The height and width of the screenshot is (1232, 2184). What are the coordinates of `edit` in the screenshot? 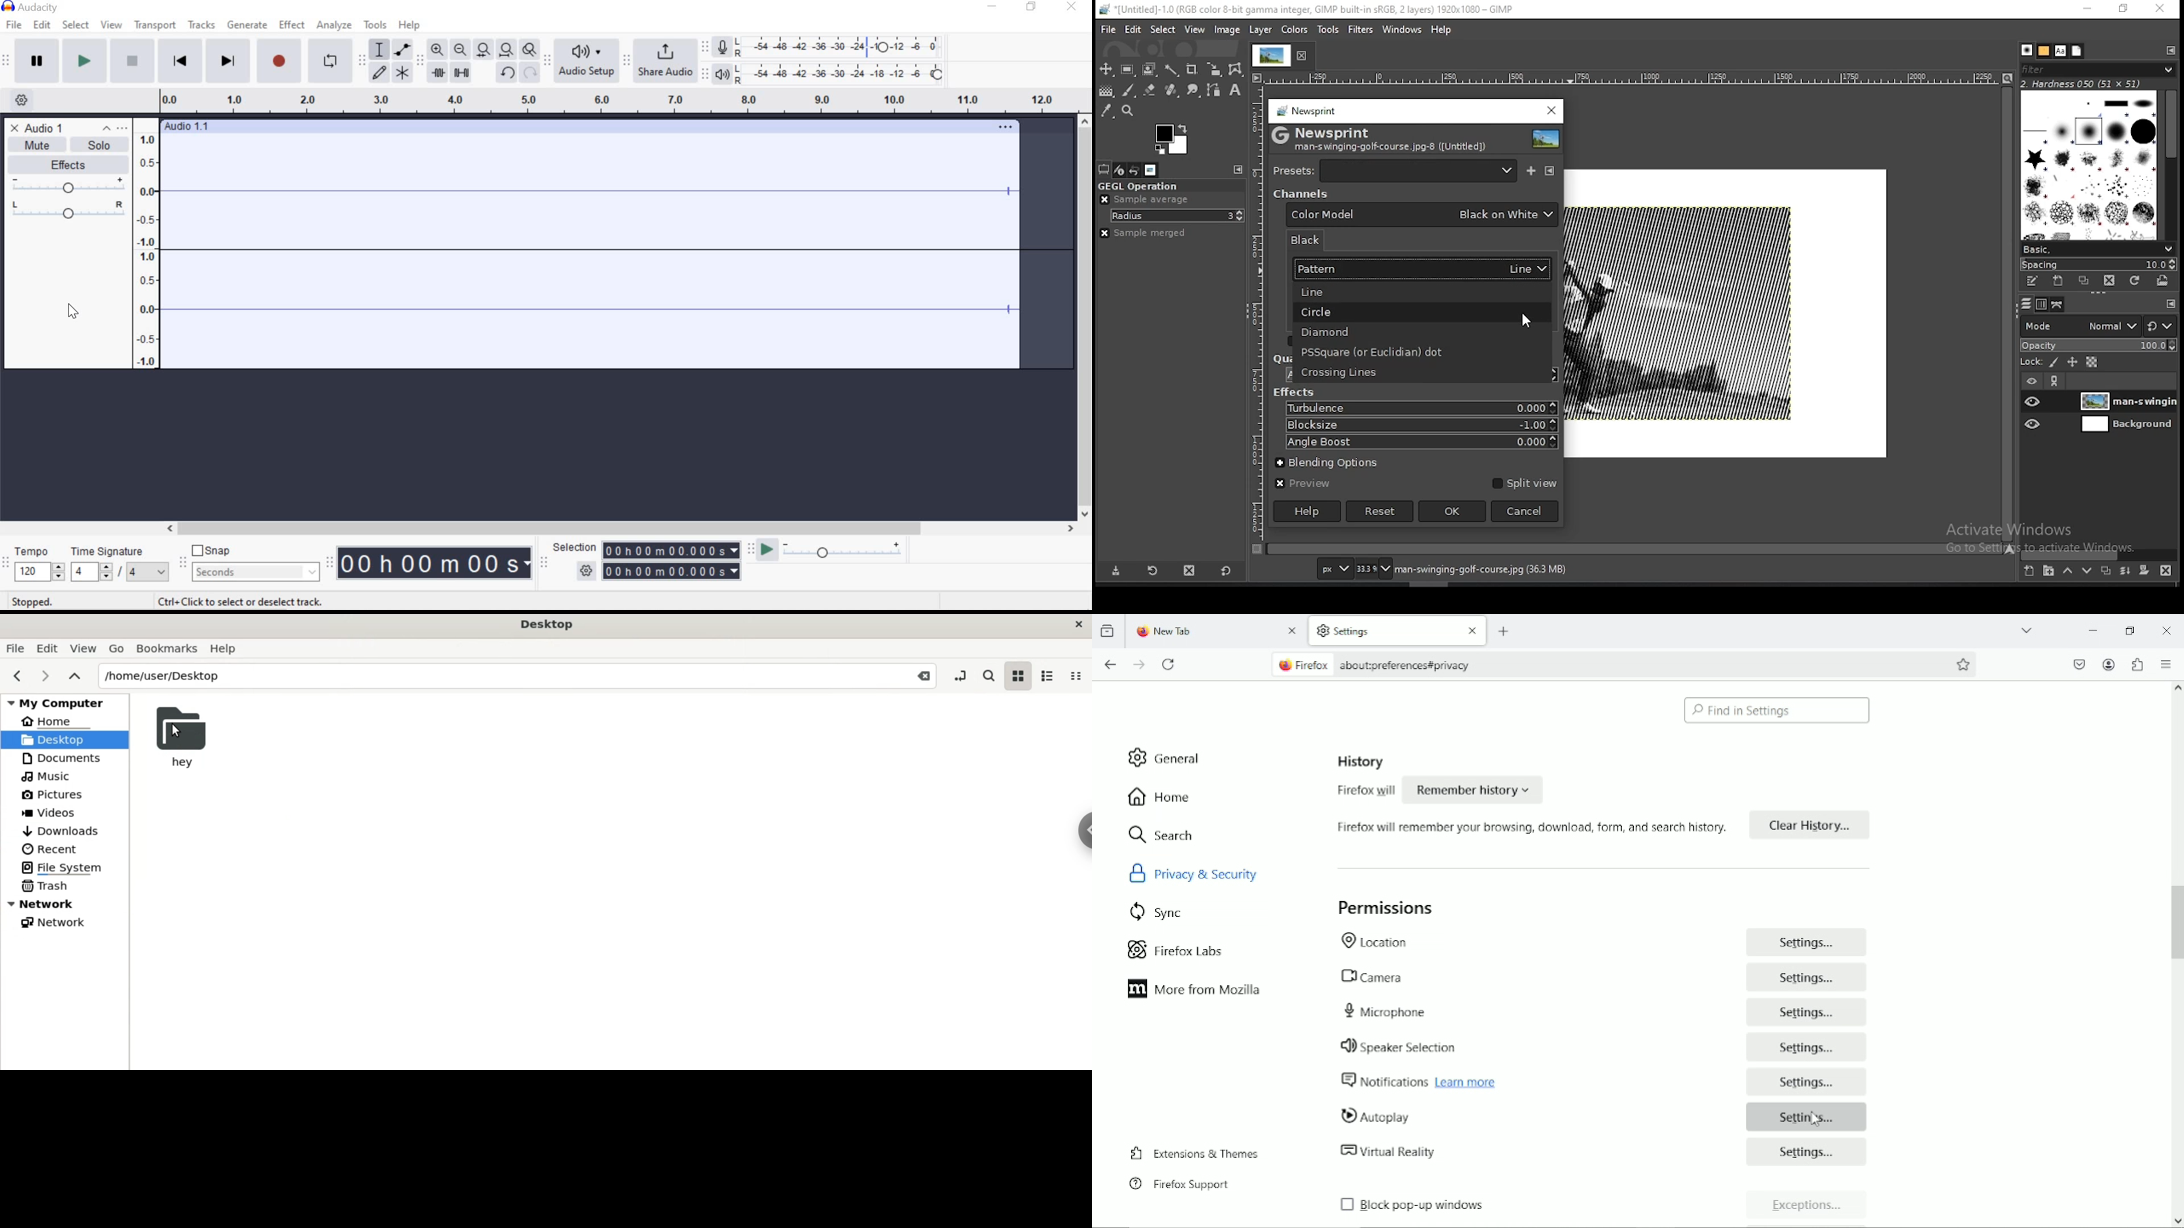 It's located at (42, 24).